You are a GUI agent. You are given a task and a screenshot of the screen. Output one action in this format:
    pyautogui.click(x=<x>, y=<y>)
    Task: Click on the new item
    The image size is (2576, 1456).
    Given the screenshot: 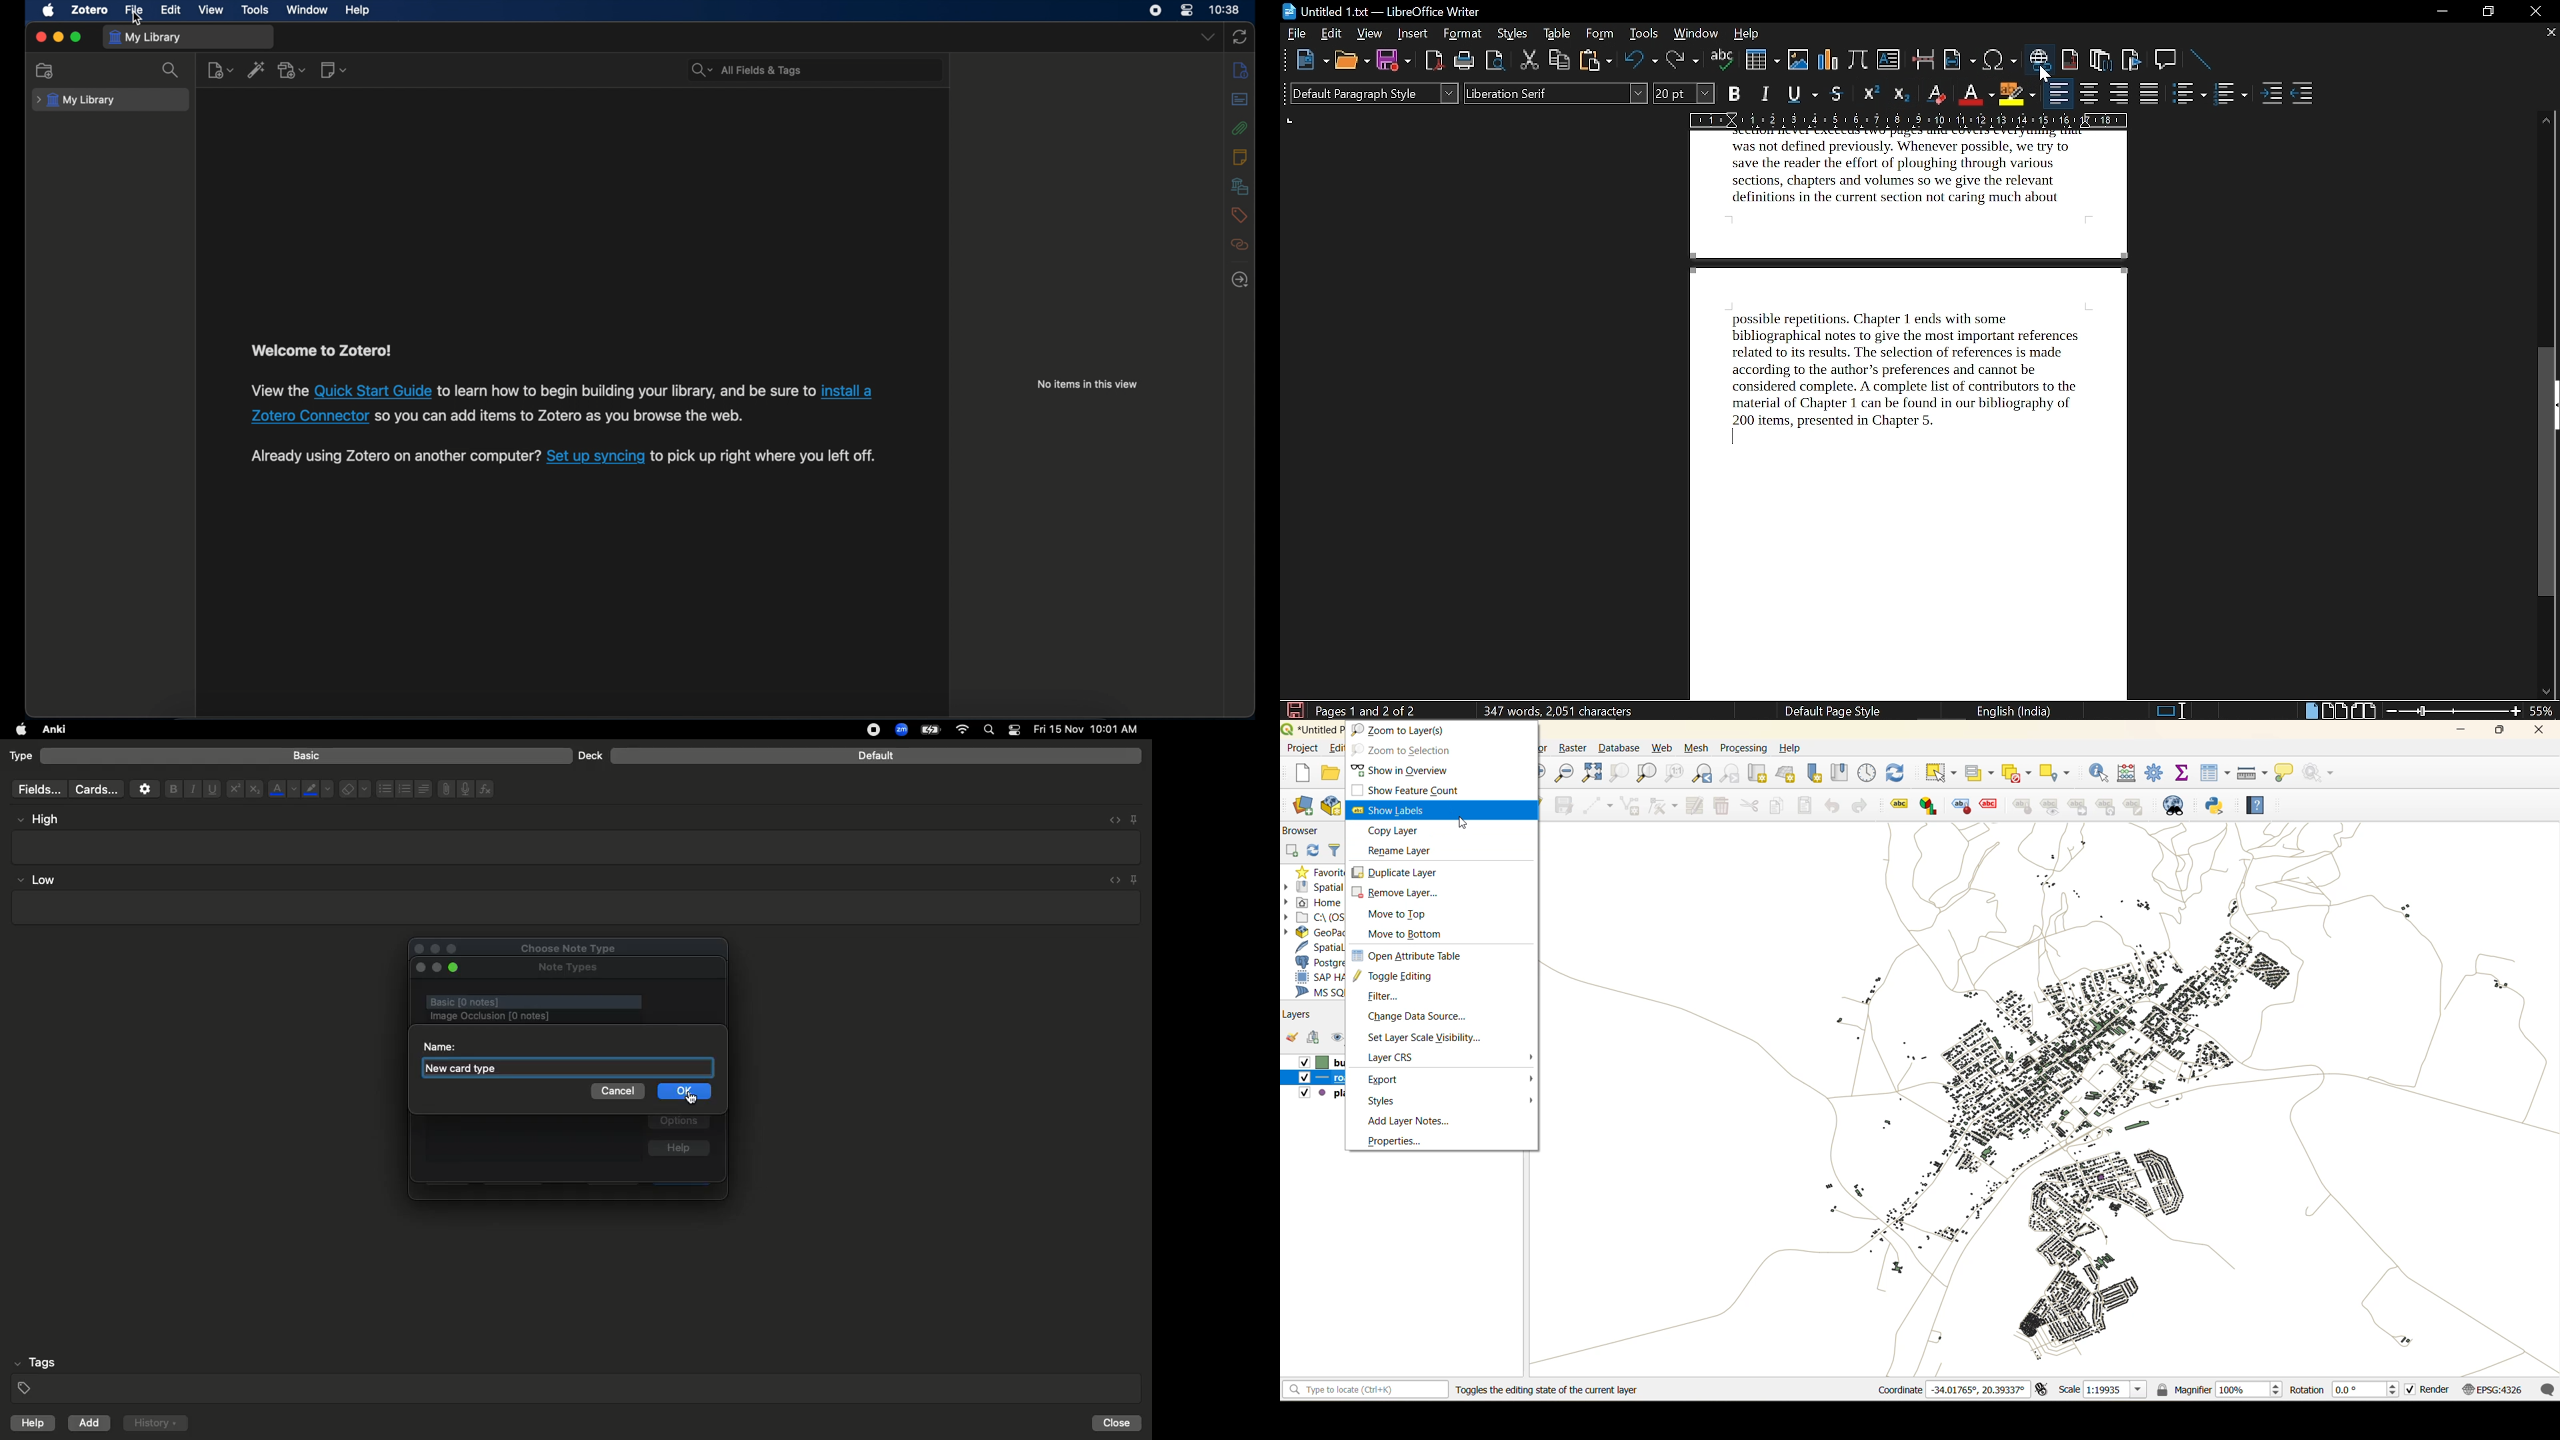 What is the action you would take?
    pyautogui.click(x=221, y=70)
    